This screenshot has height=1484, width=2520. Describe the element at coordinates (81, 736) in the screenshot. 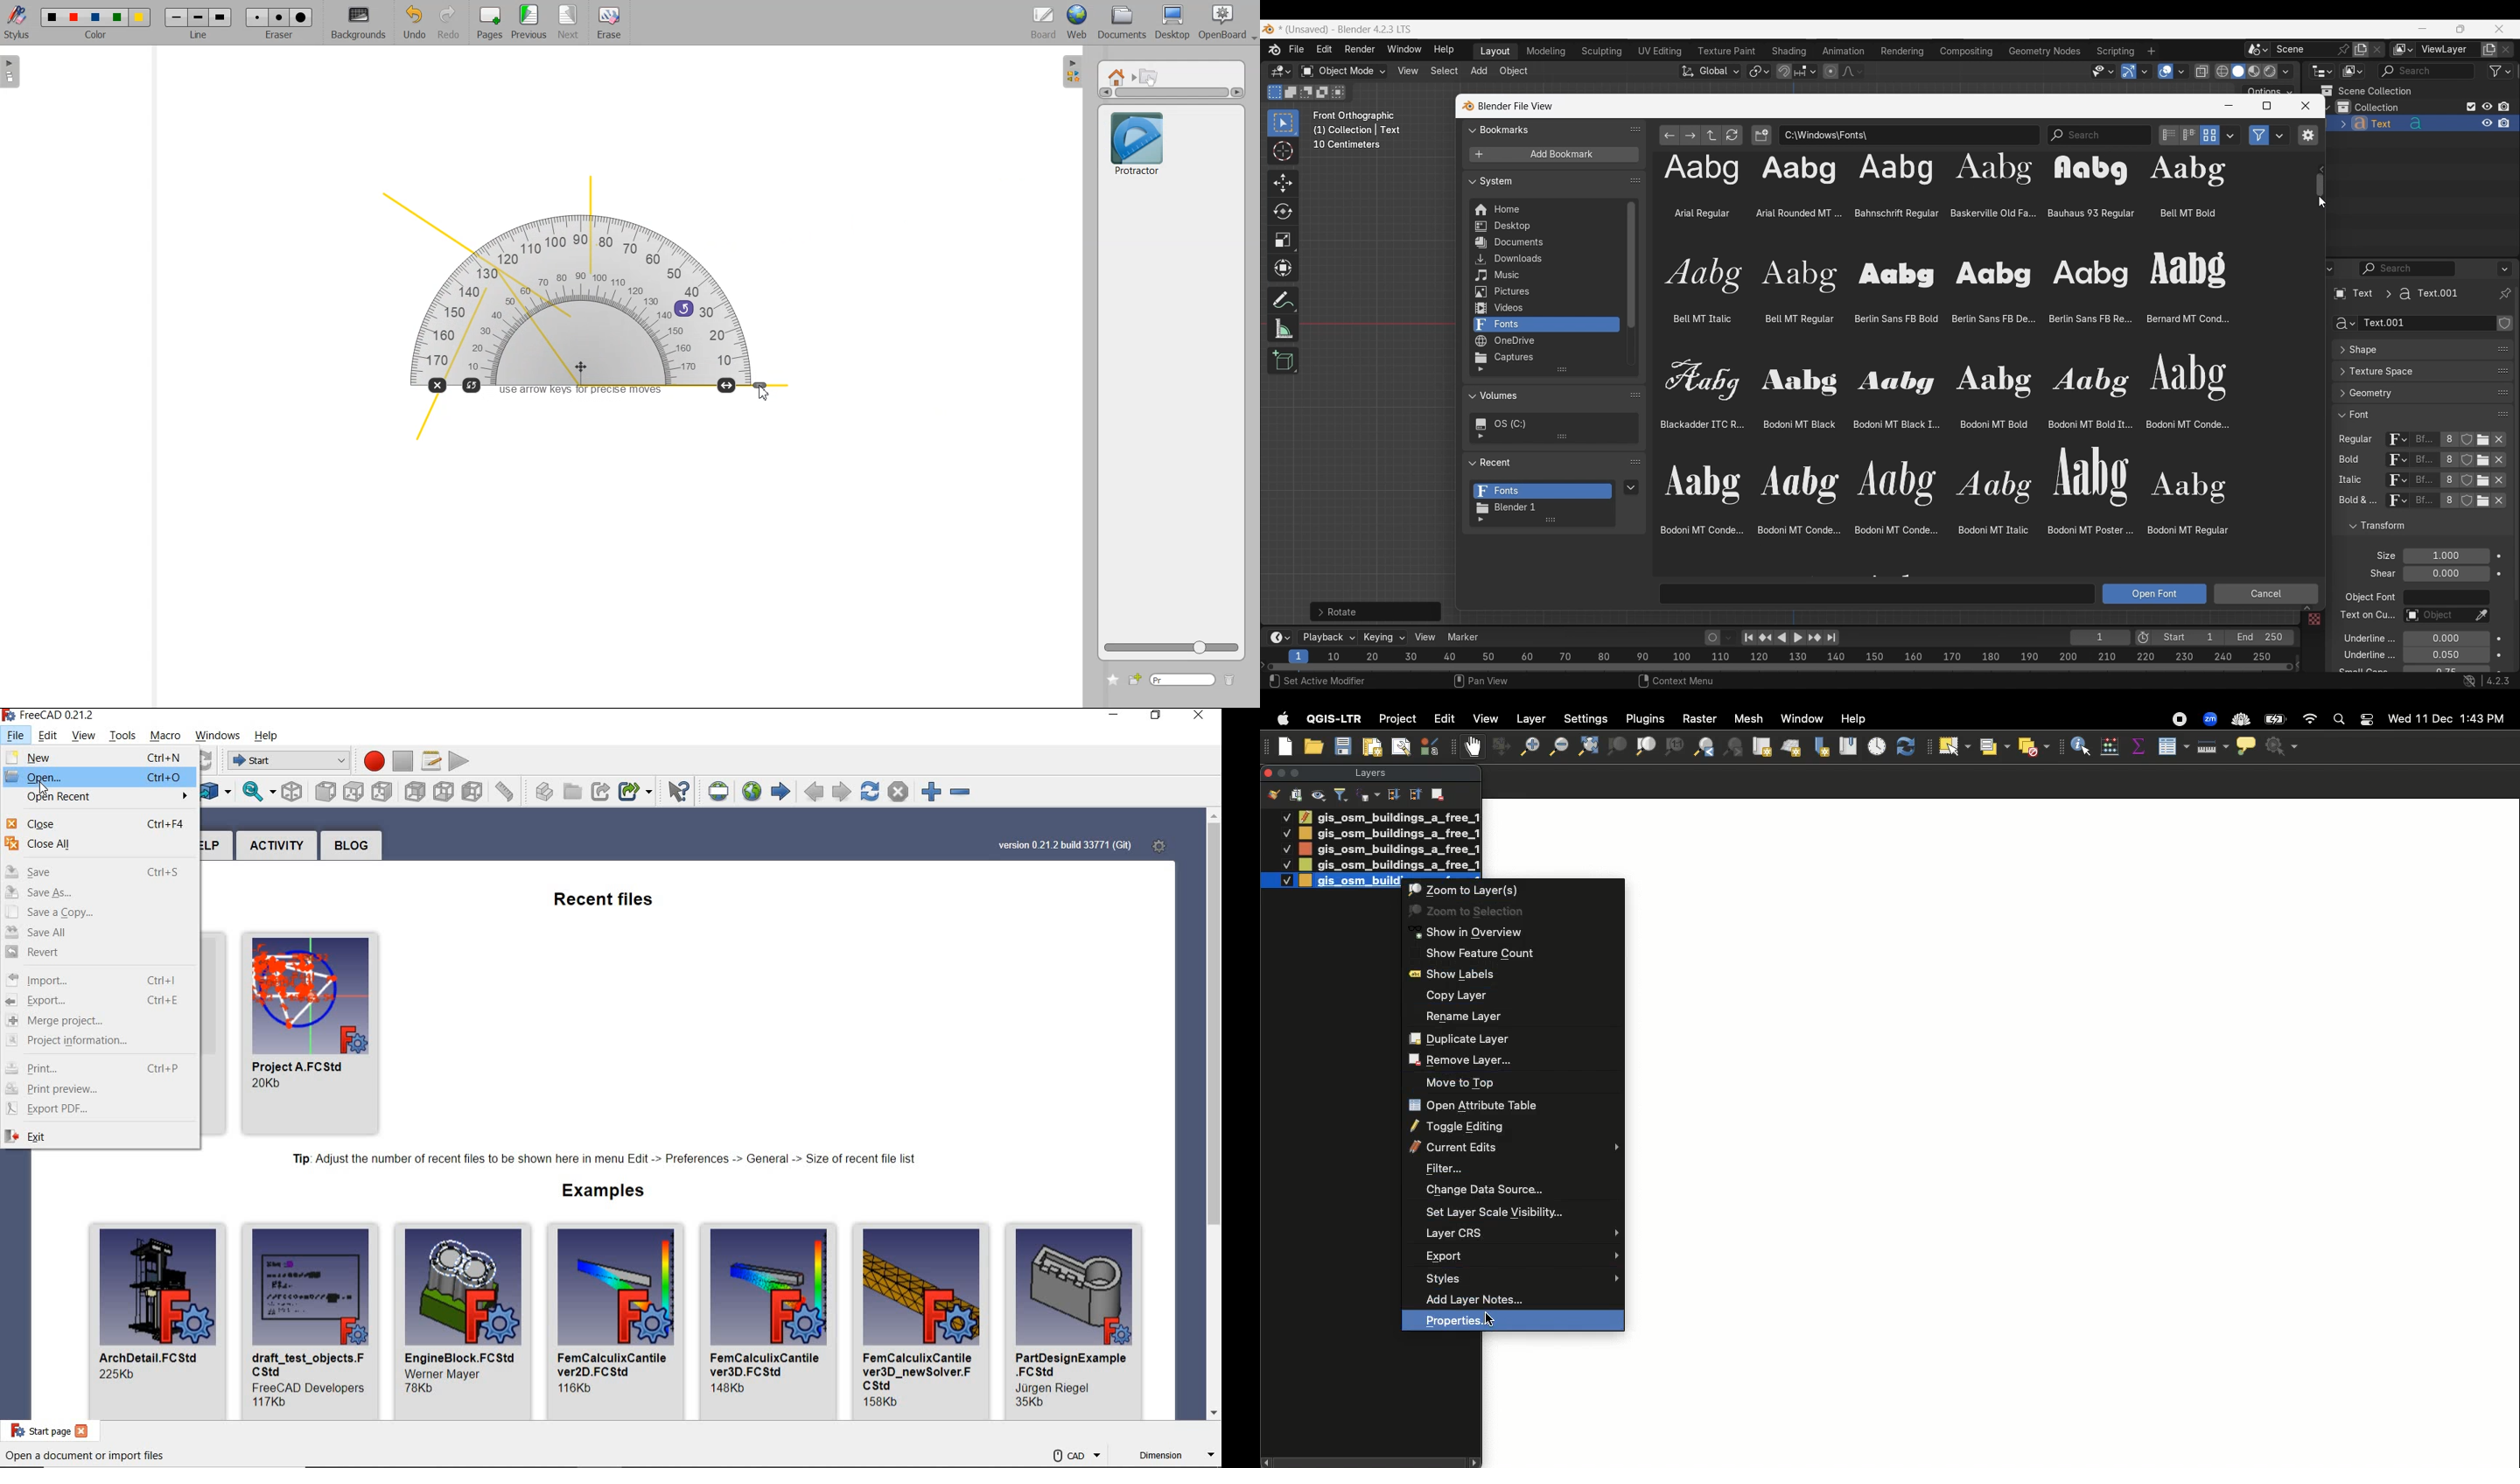

I see `VIEW` at that location.